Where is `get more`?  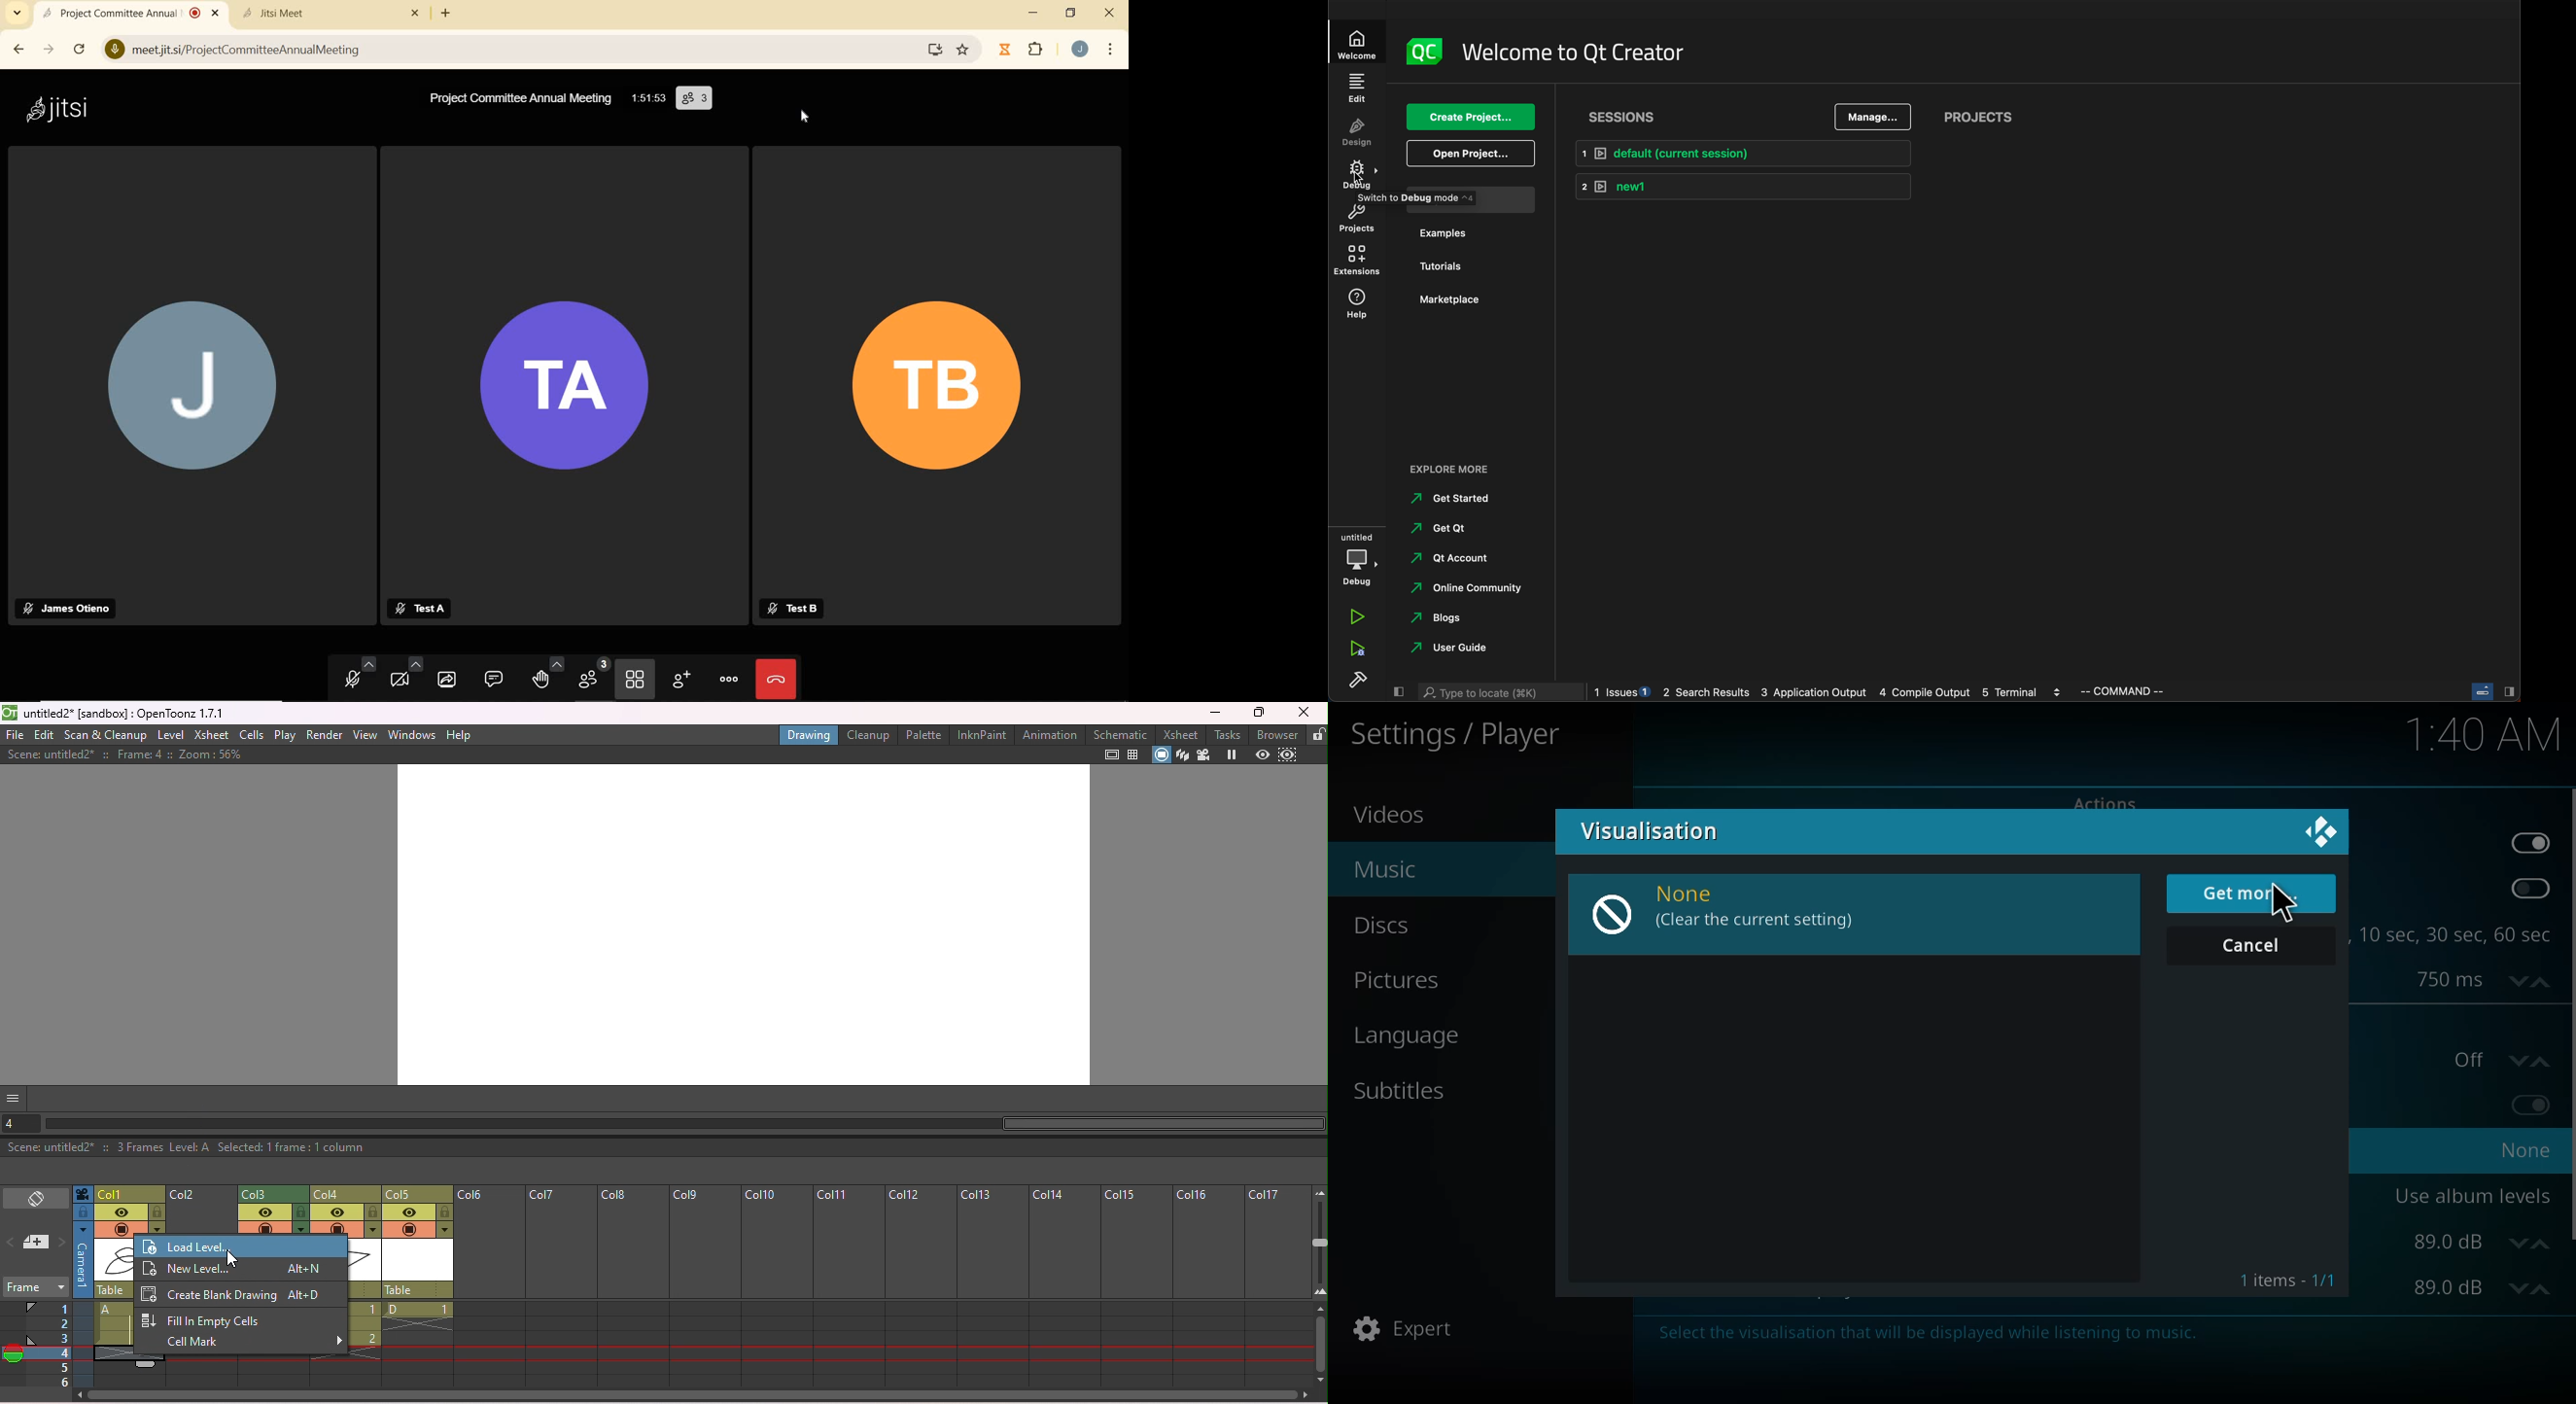
get more is located at coordinates (2244, 893).